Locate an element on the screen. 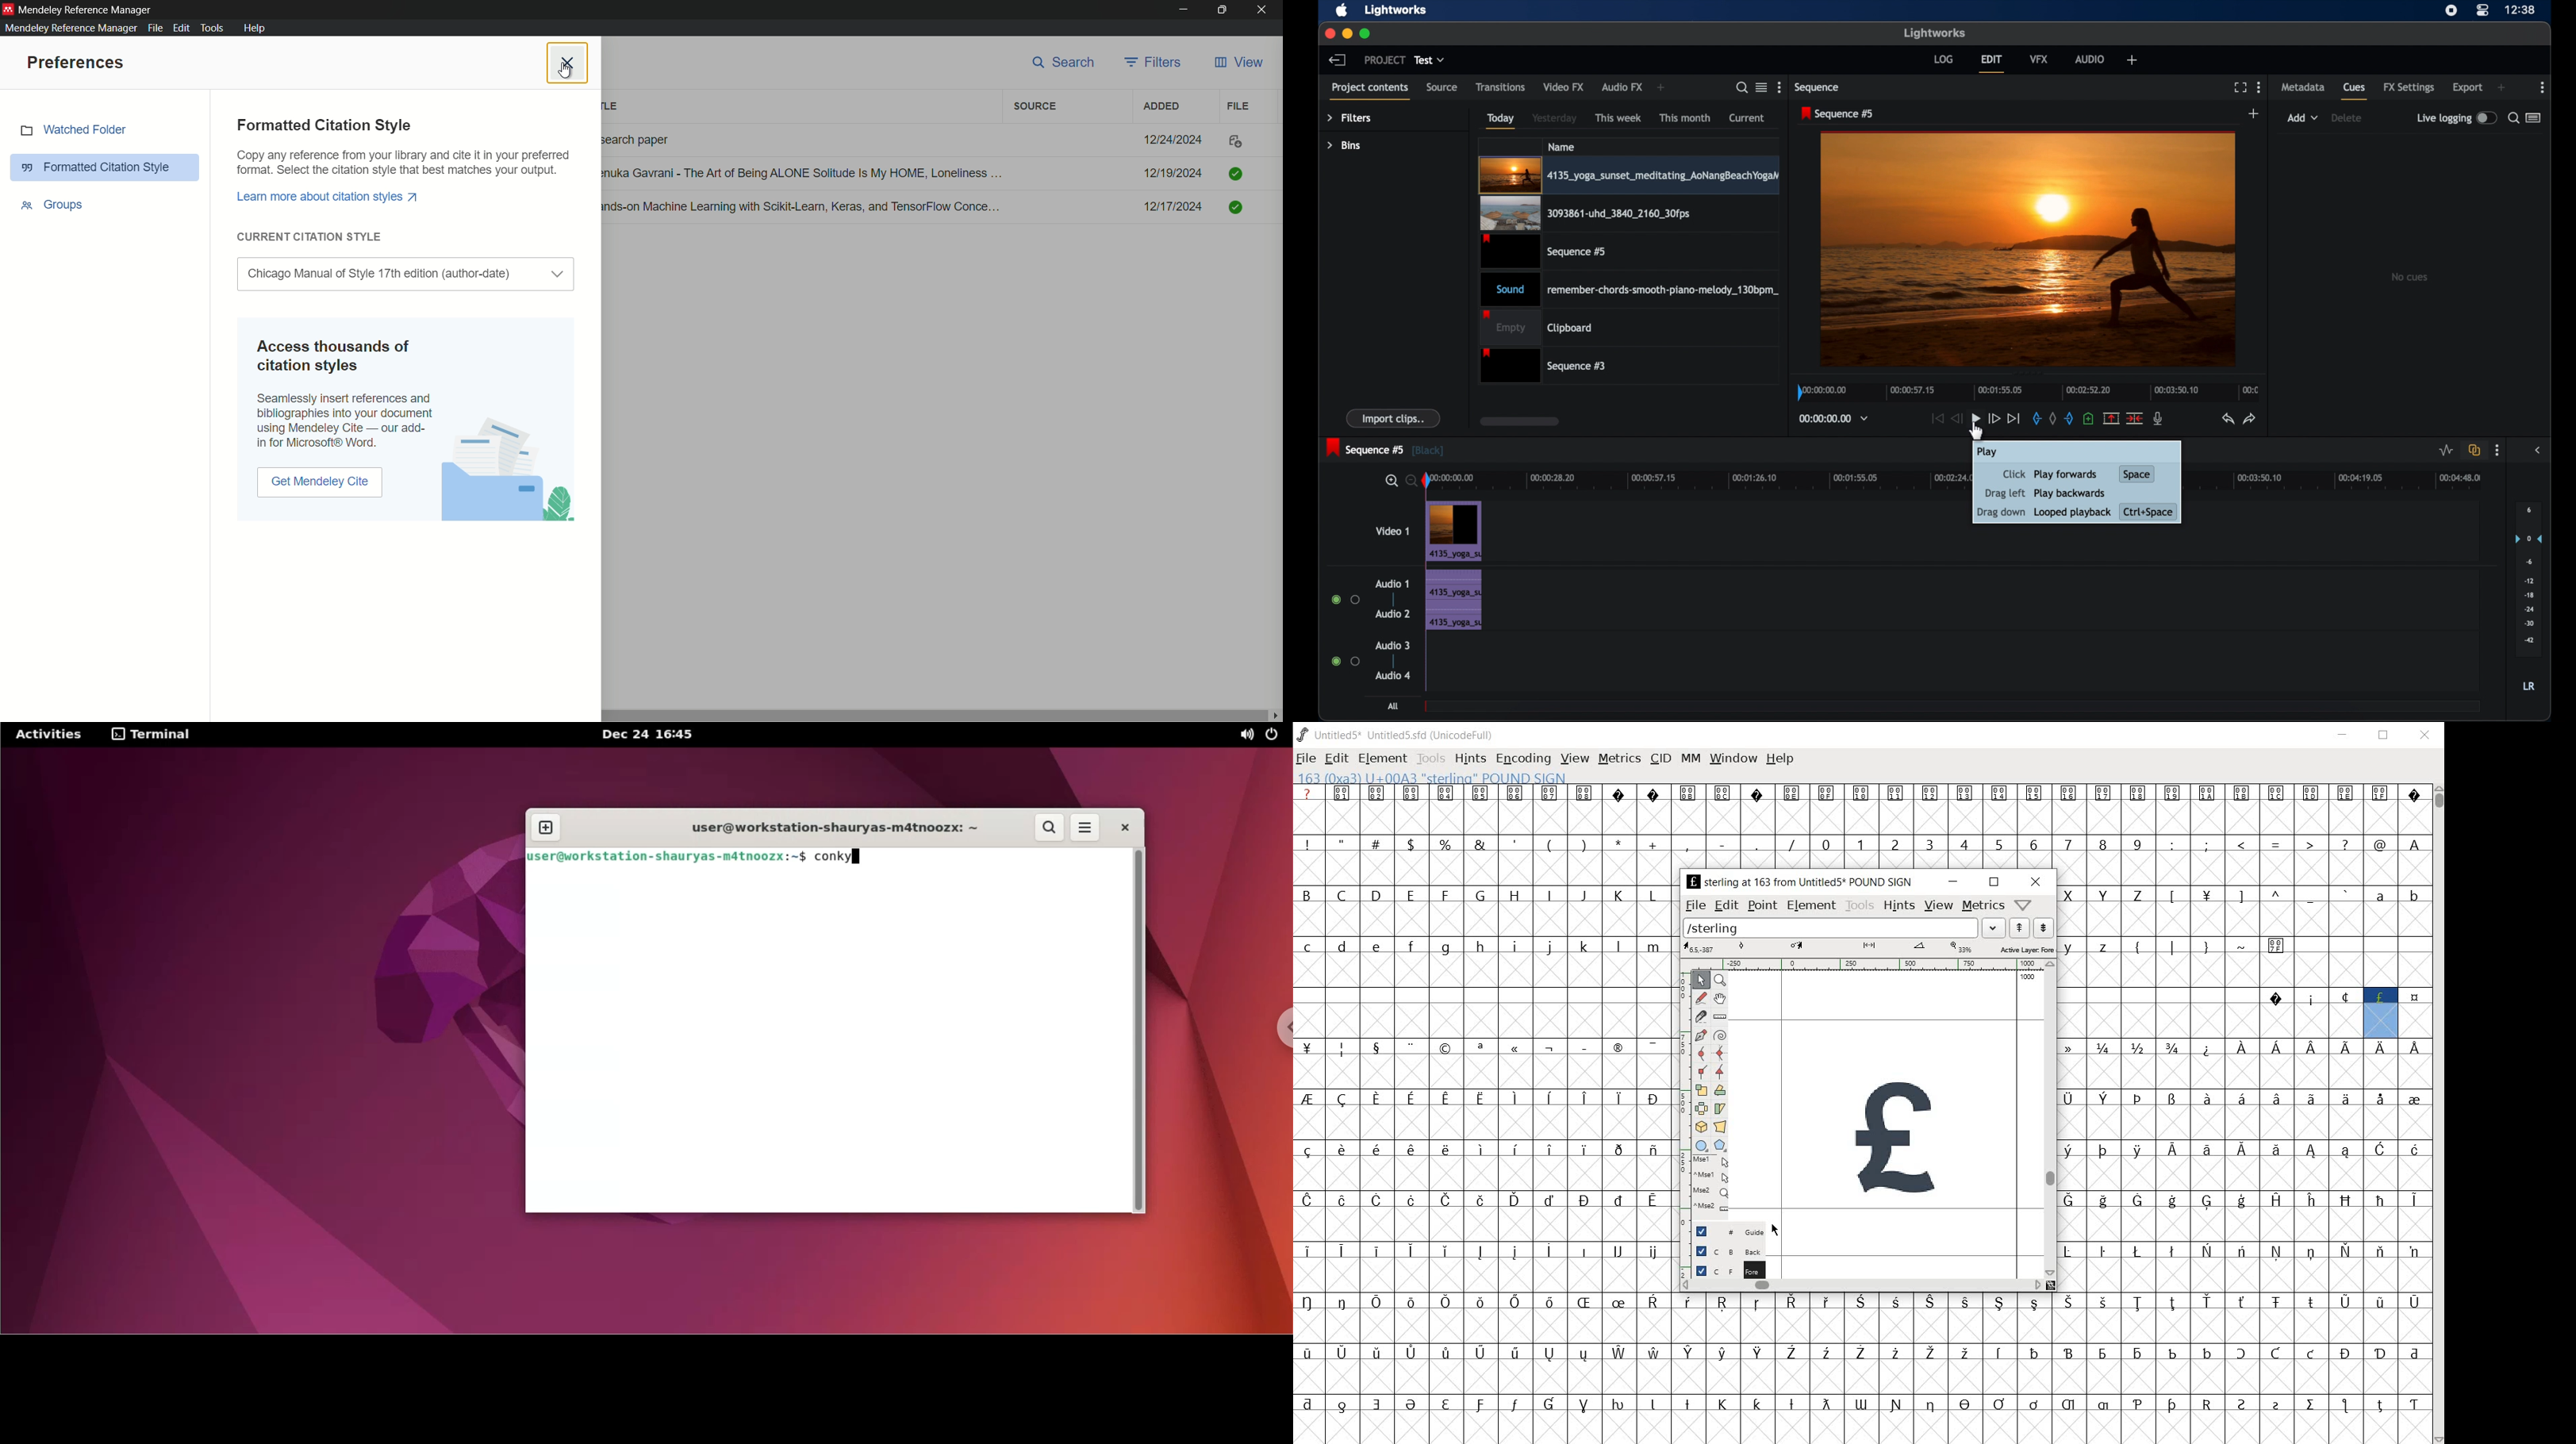 This screenshot has height=1456, width=2576. toggle auto track synd is located at coordinates (2475, 450).